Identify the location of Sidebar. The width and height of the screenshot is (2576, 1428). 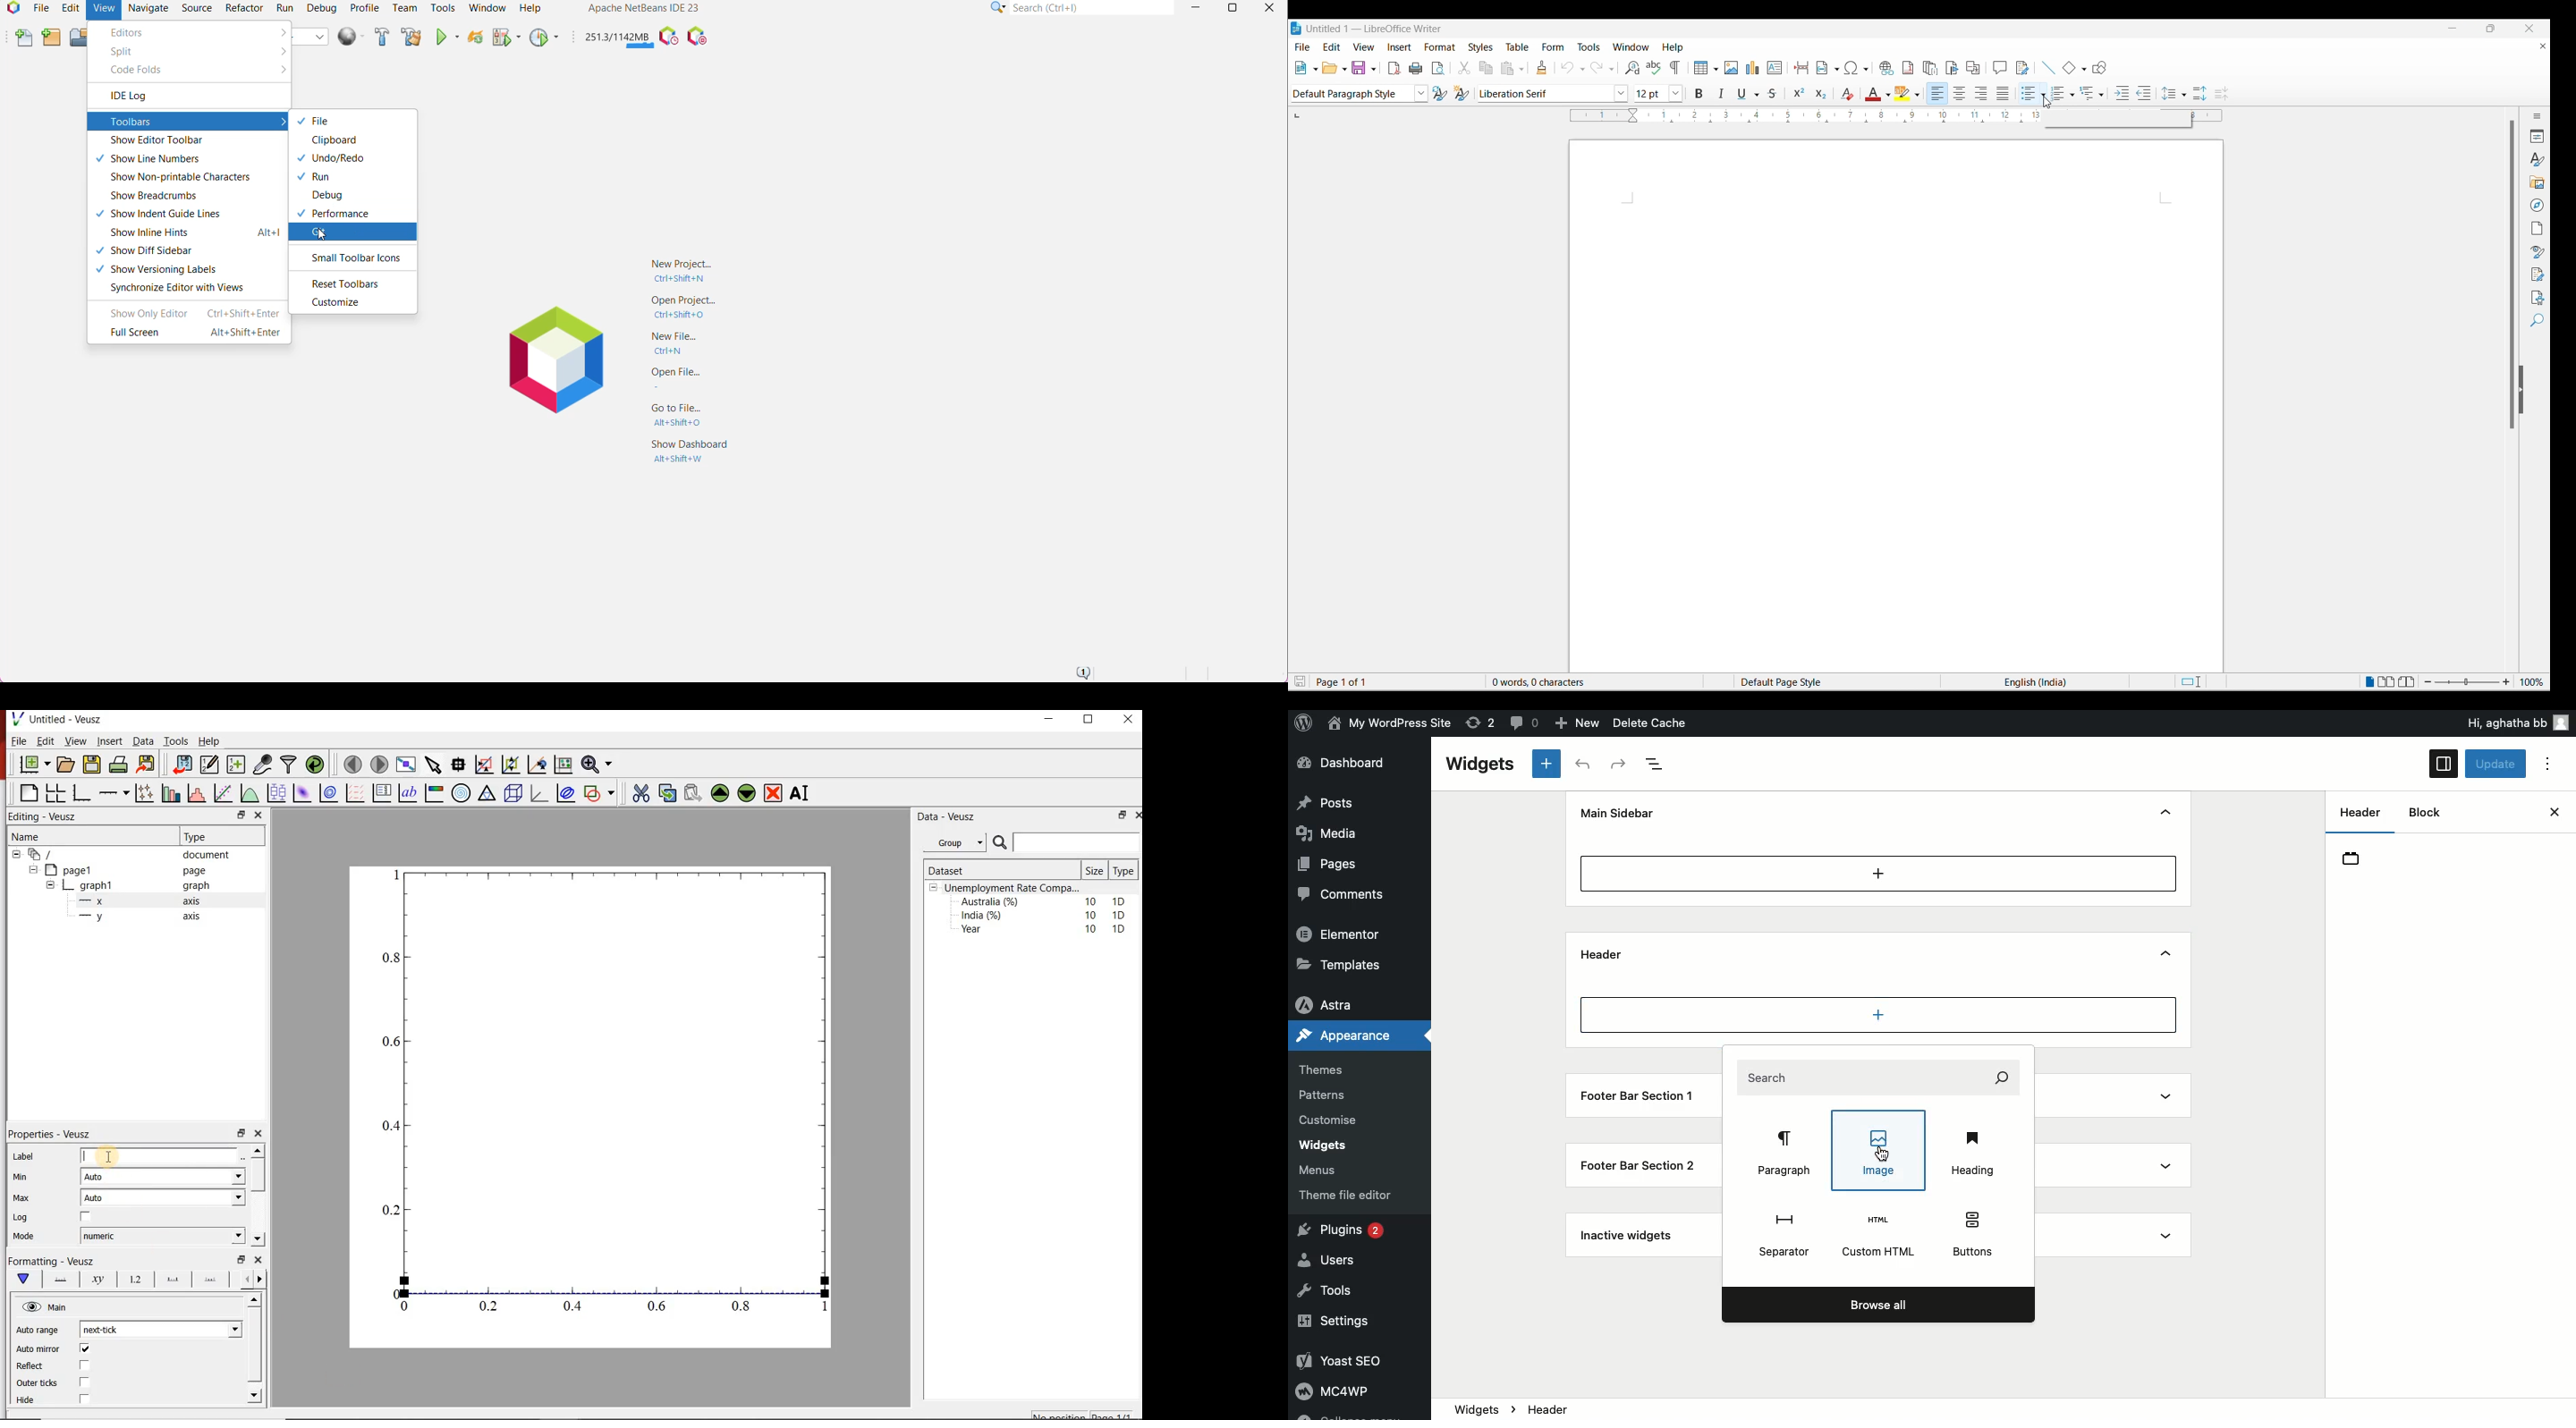
(2444, 764).